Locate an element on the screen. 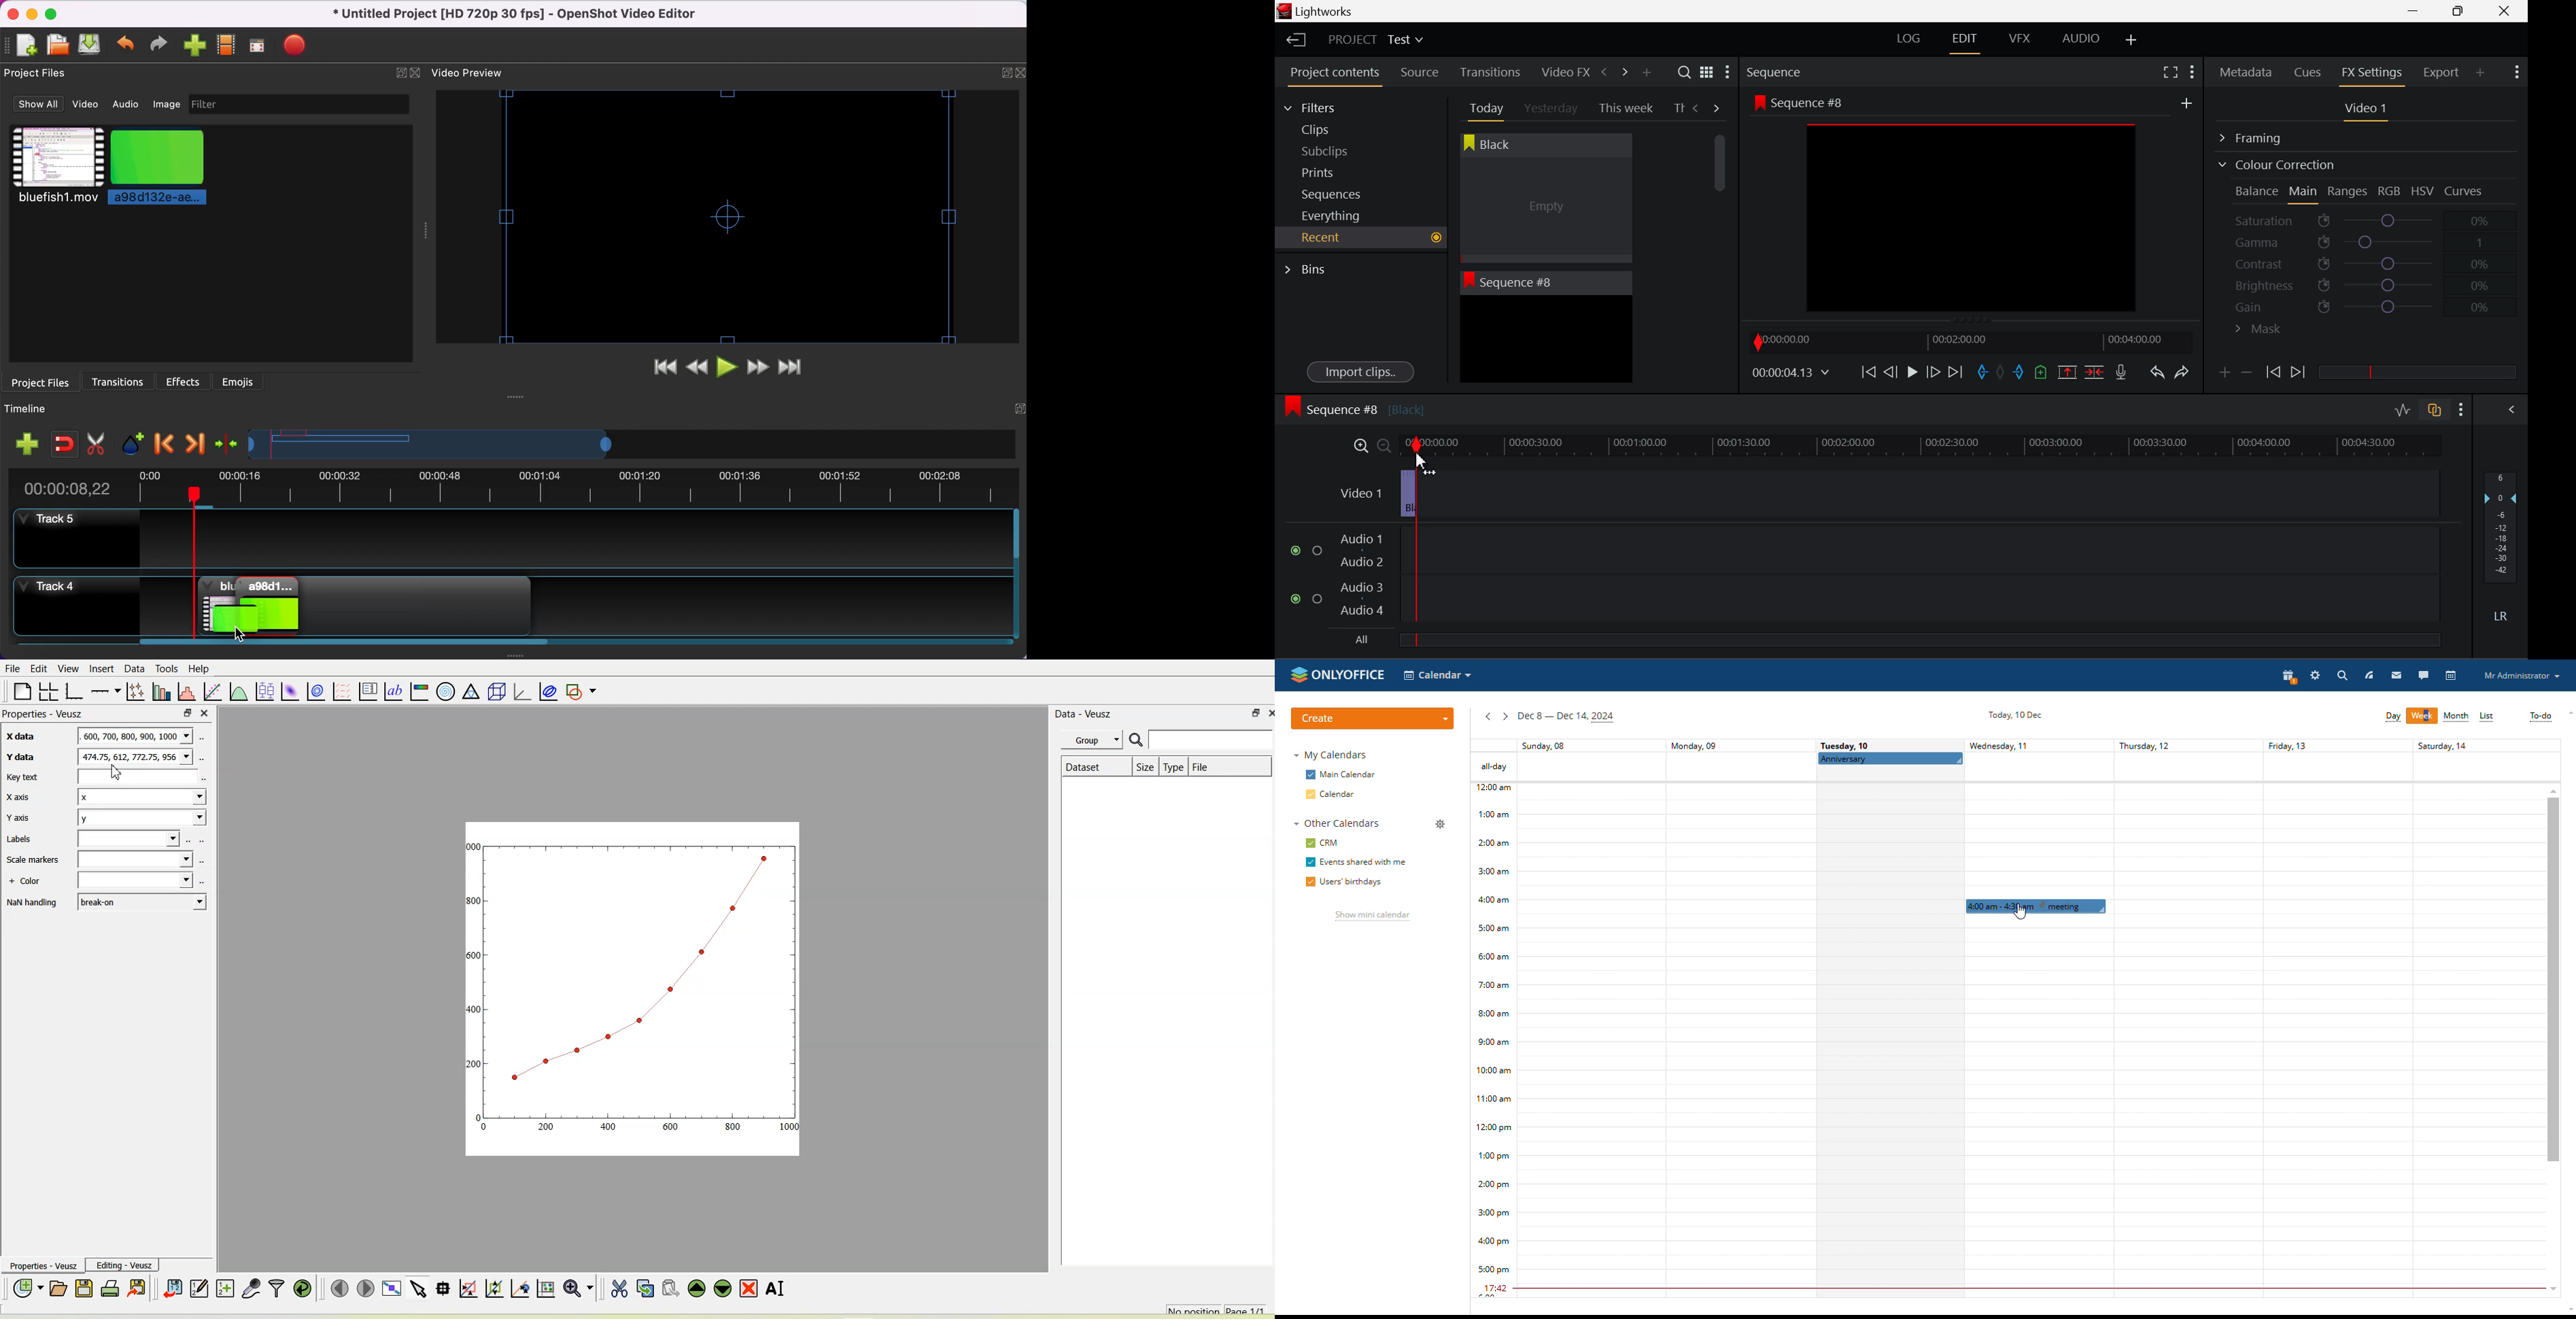 This screenshot has height=1344, width=2576. Window Title is located at coordinates (1315, 12).